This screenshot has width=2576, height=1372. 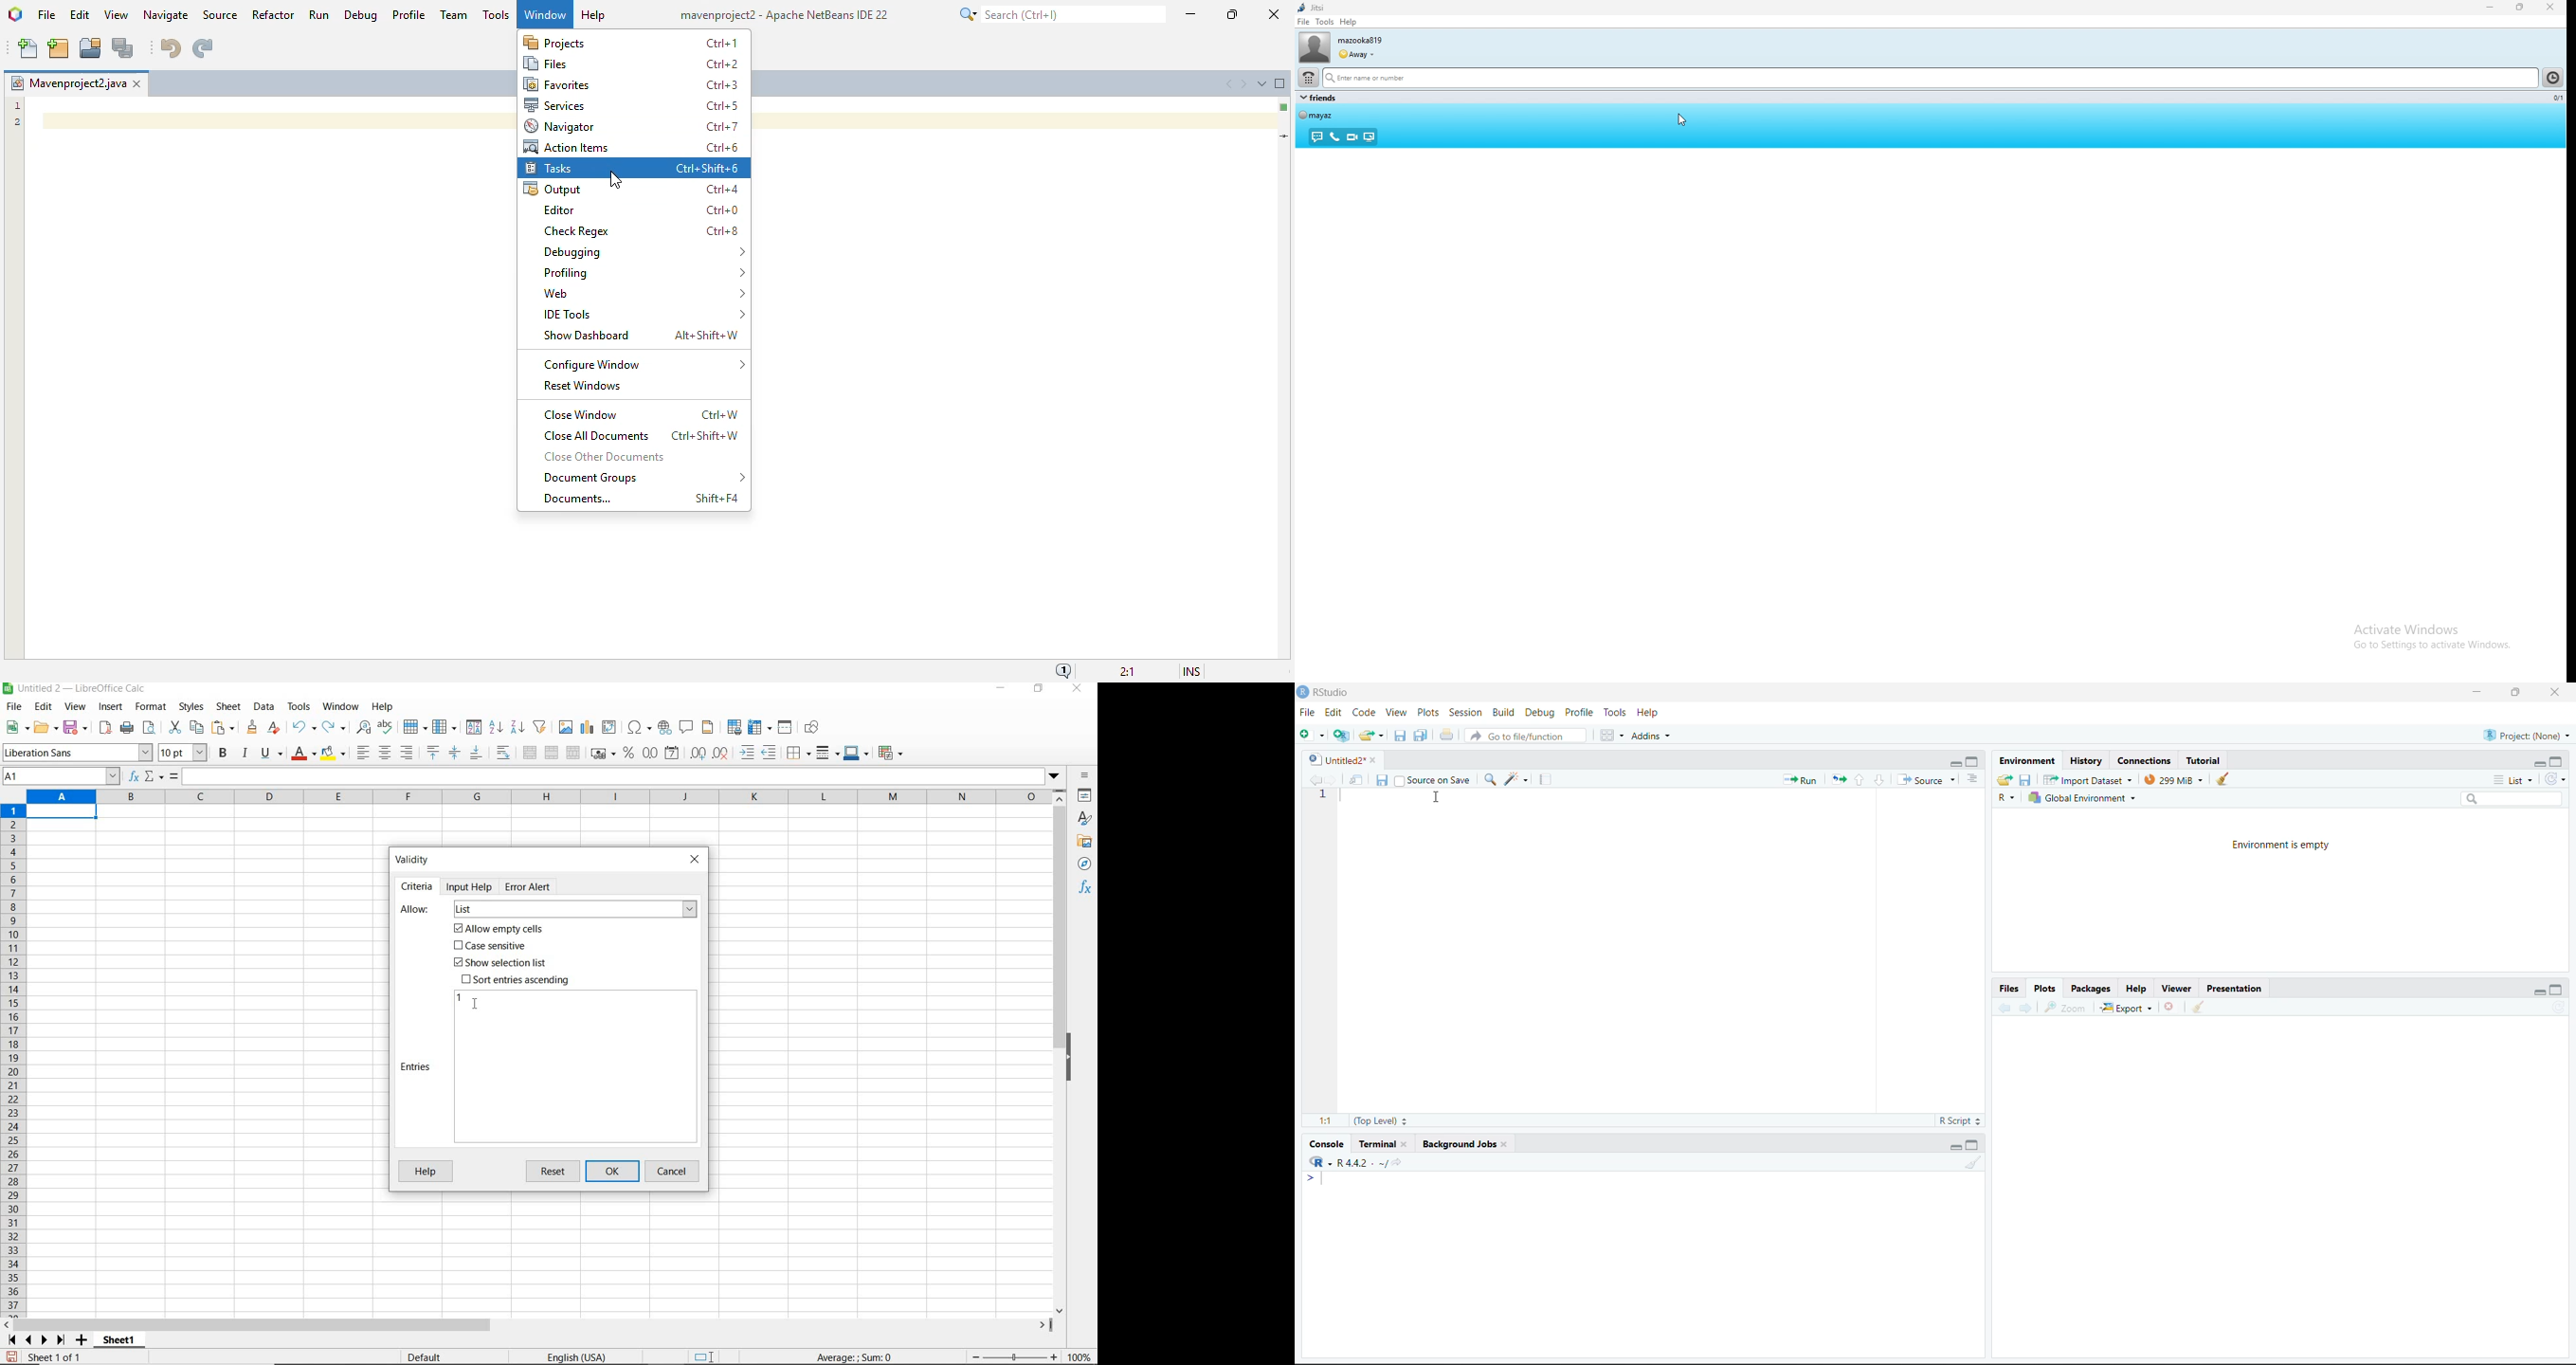 I want to click on R 4.4.2, so click(x=1341, y=1161).